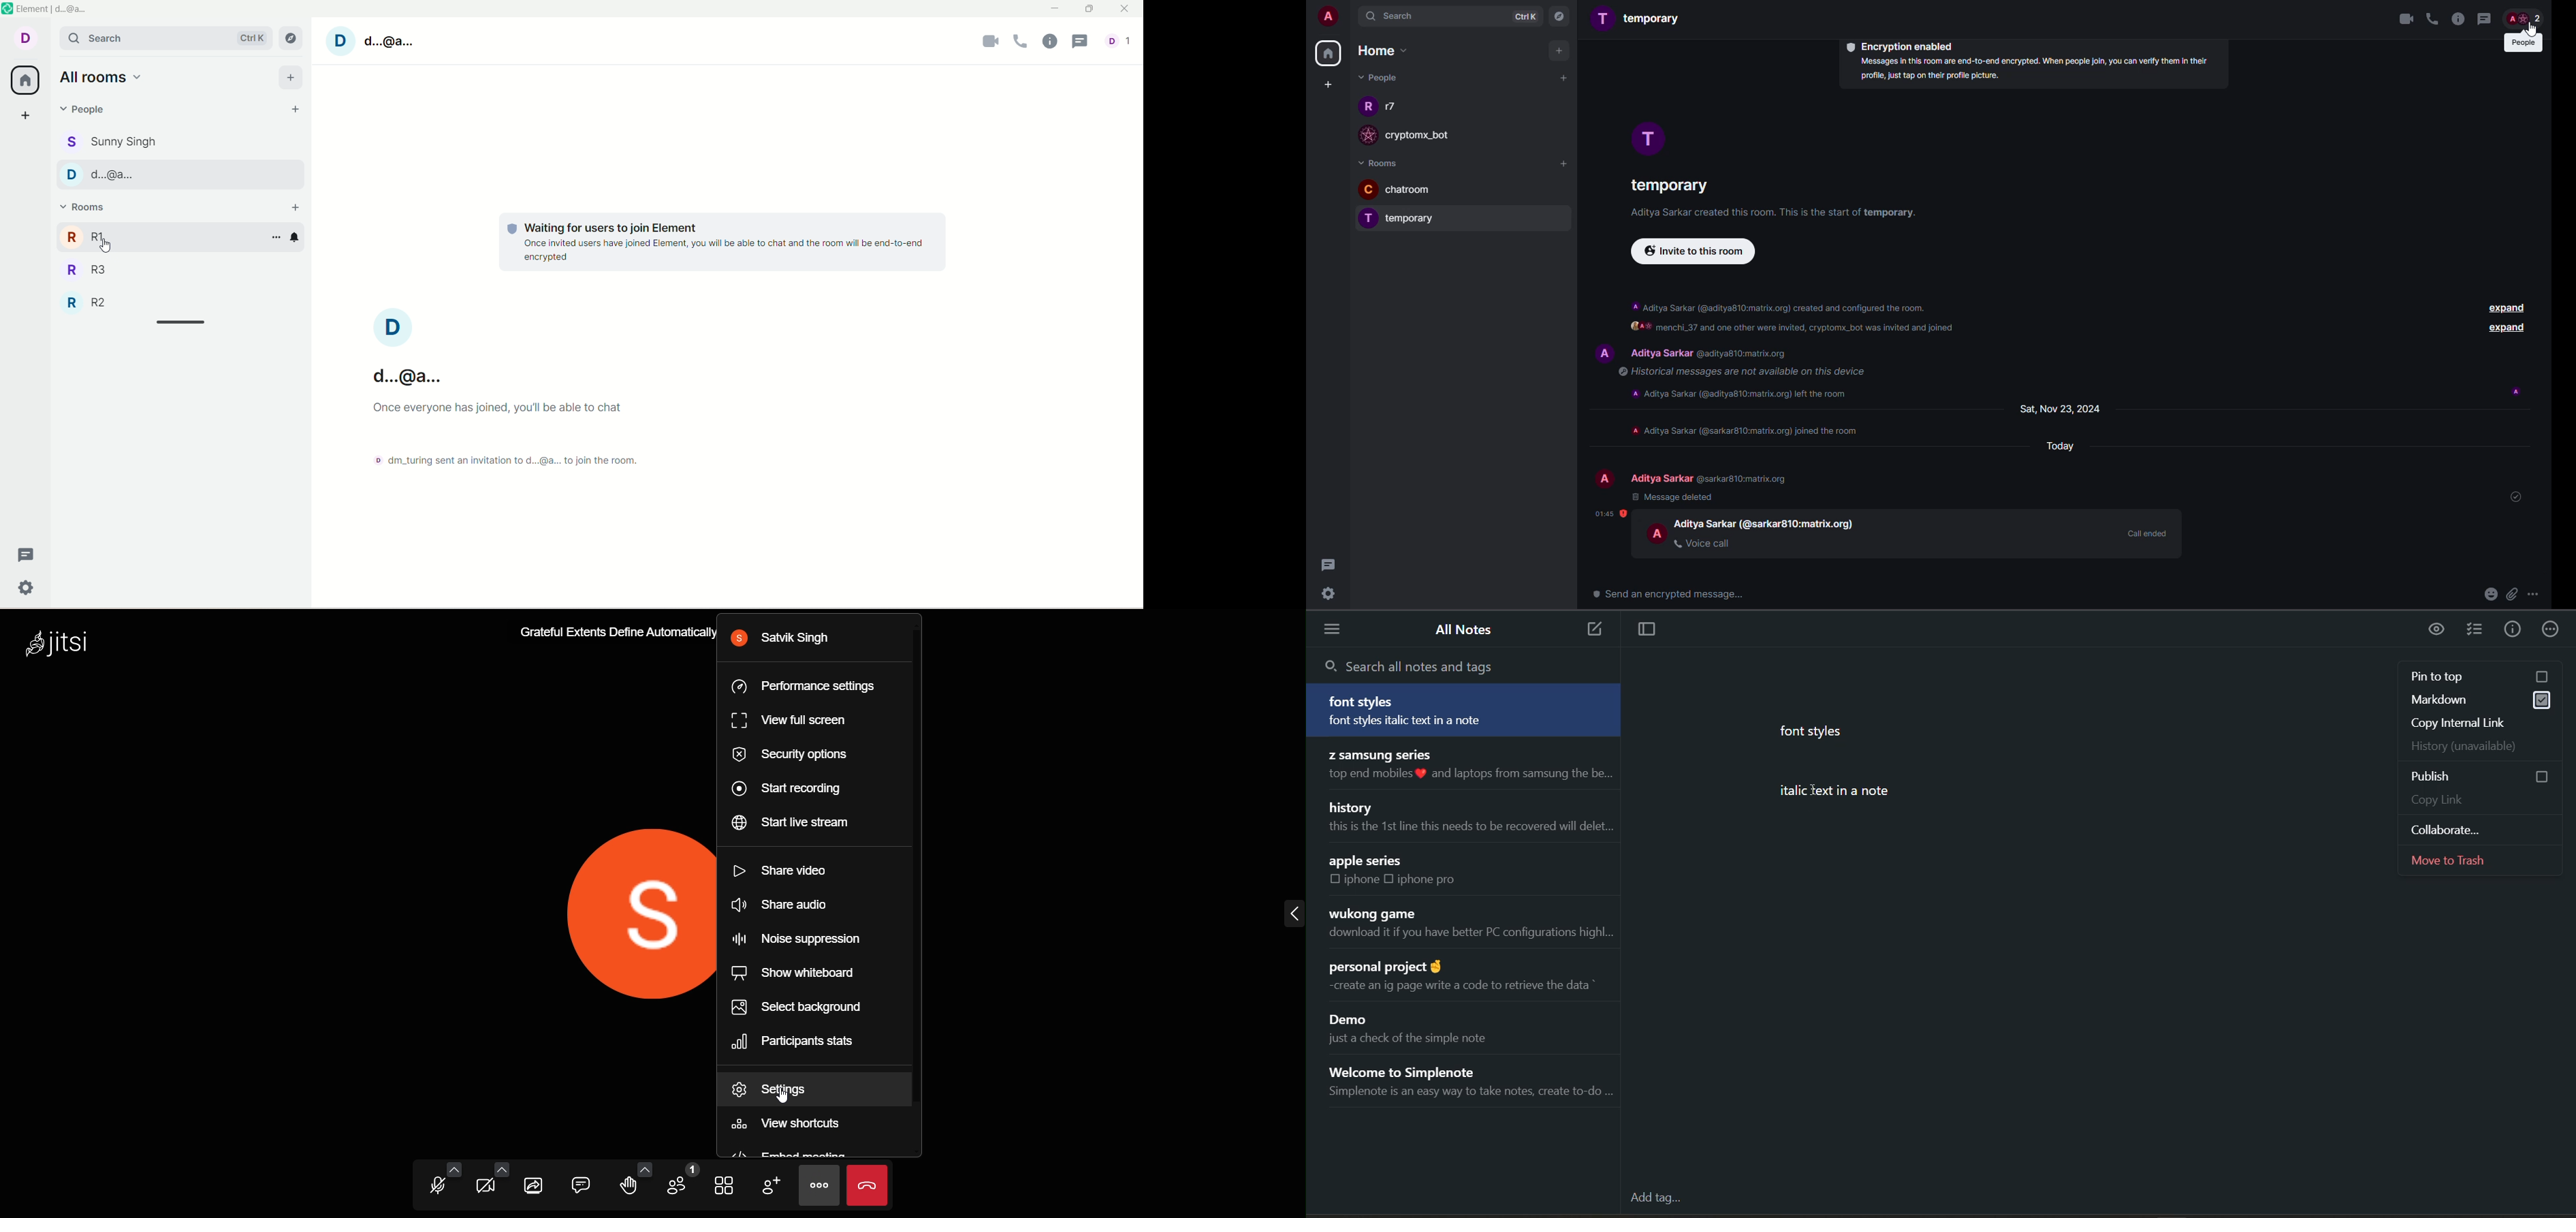  Describe the element at coordinates (95, 269) in the screenshot. I see `R3` at that location.